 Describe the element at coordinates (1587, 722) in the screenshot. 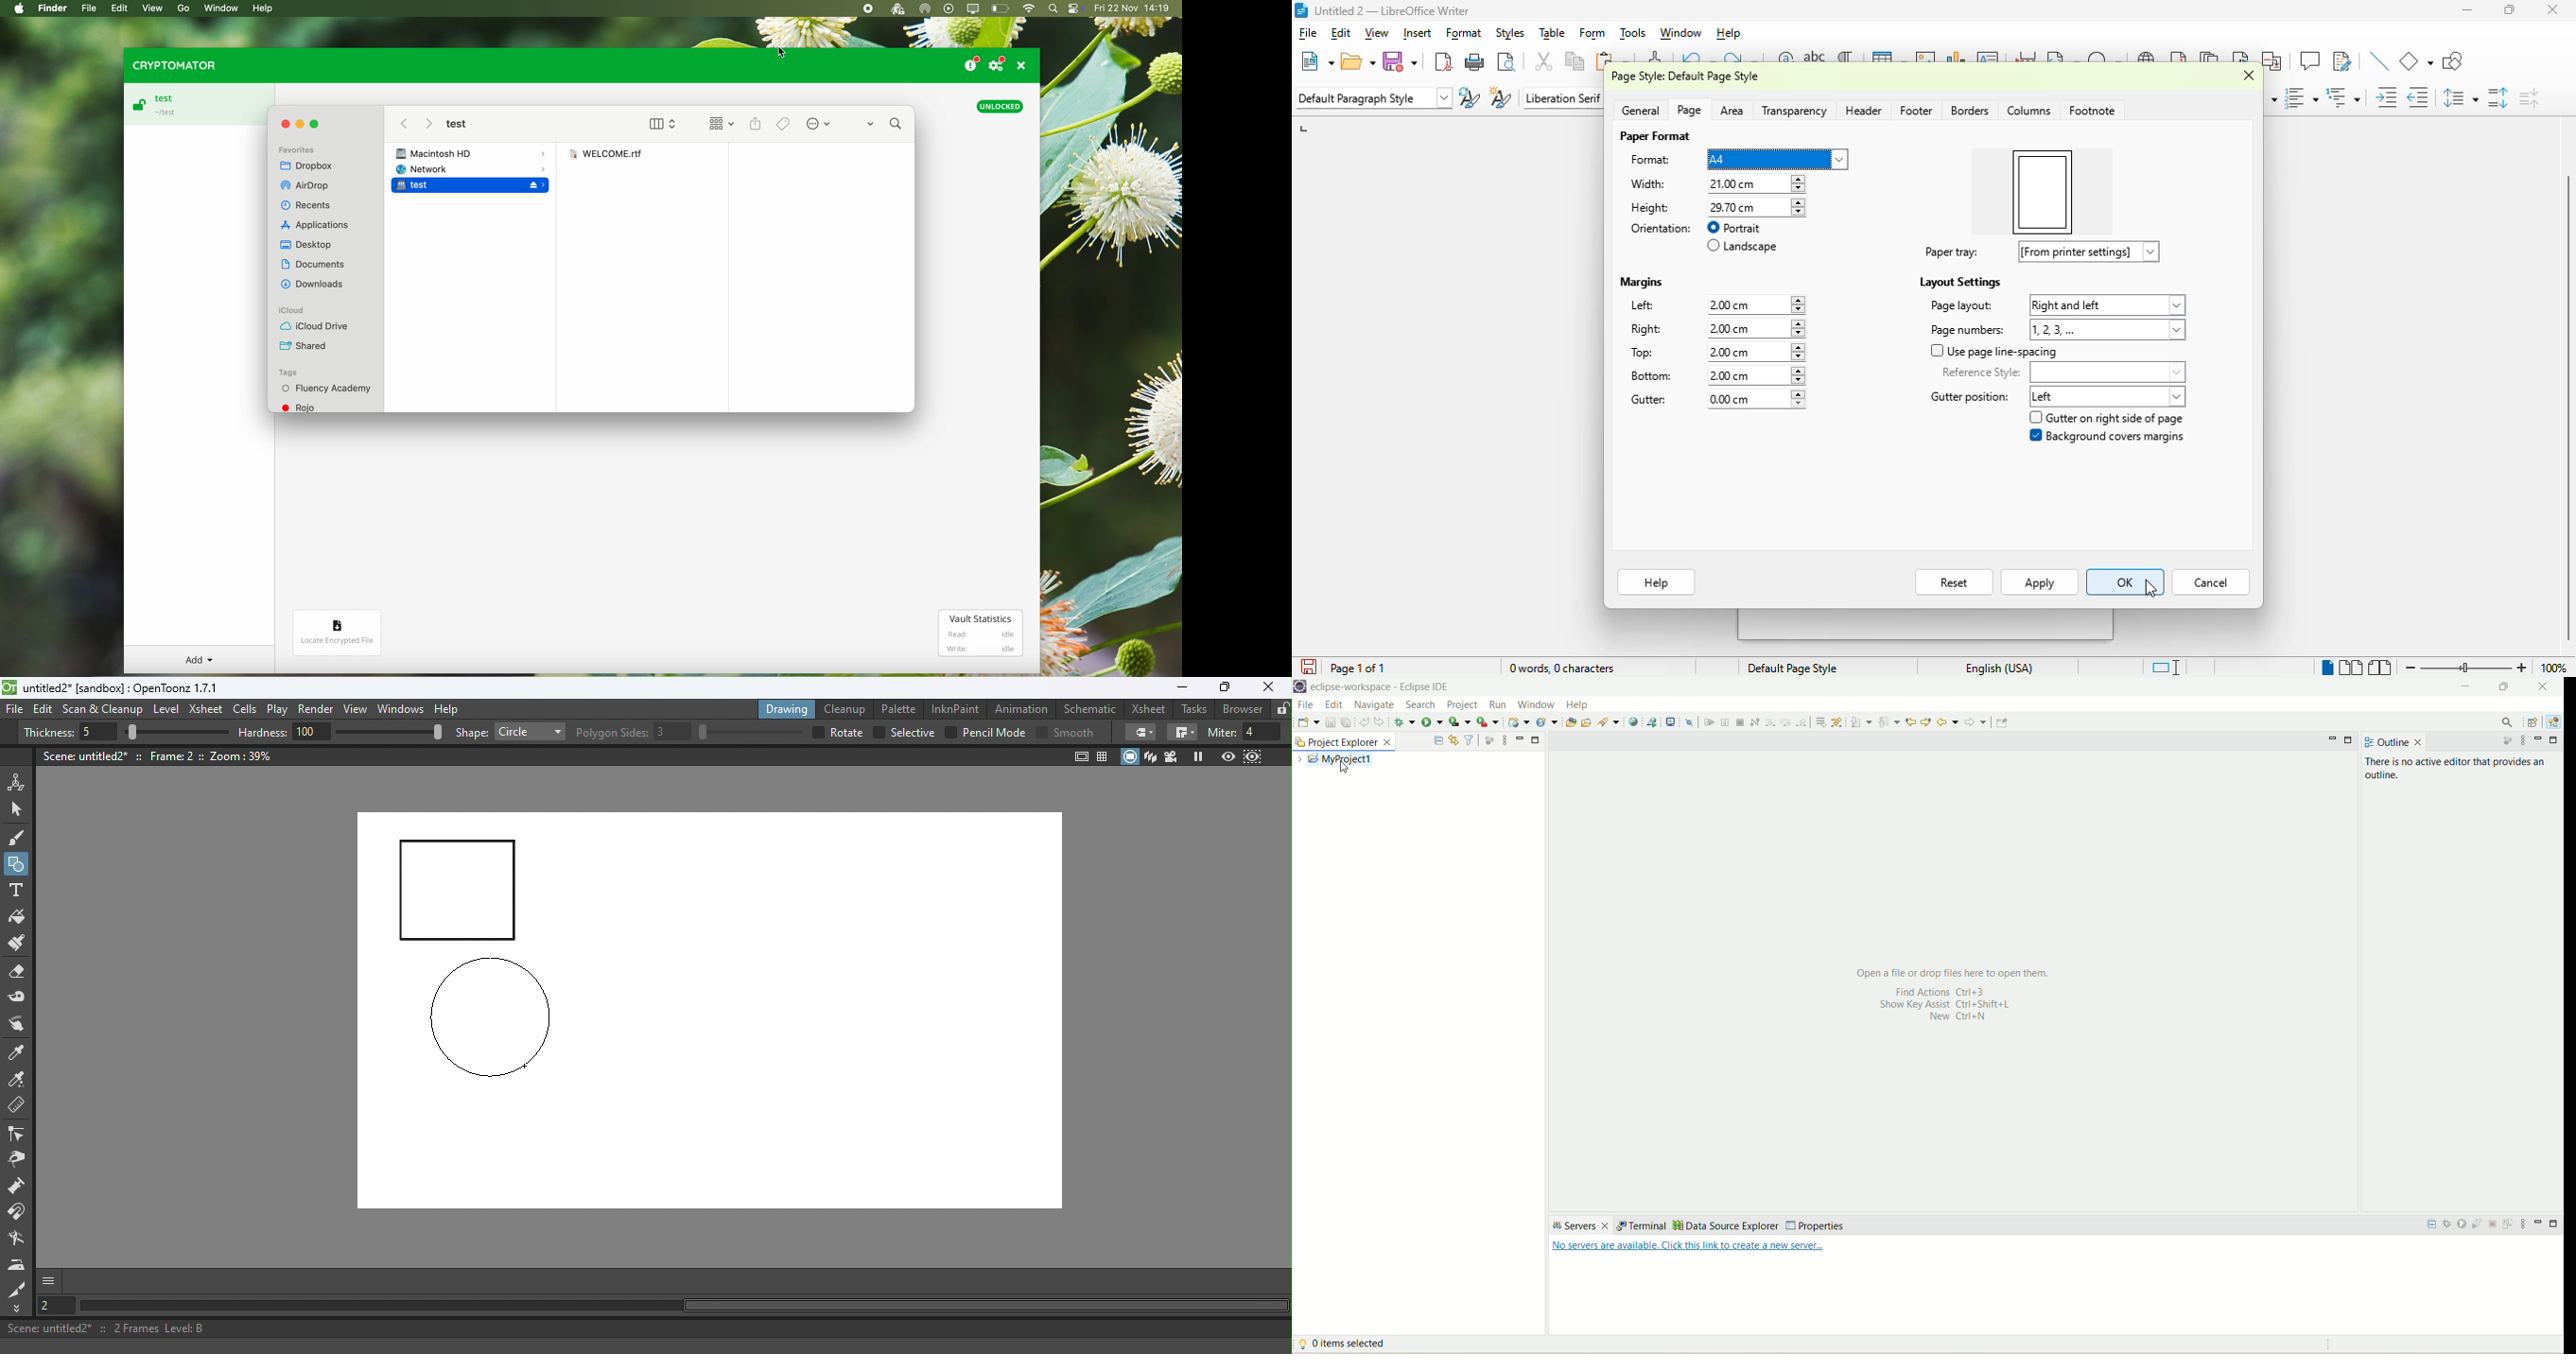

I see `open task` at that location.